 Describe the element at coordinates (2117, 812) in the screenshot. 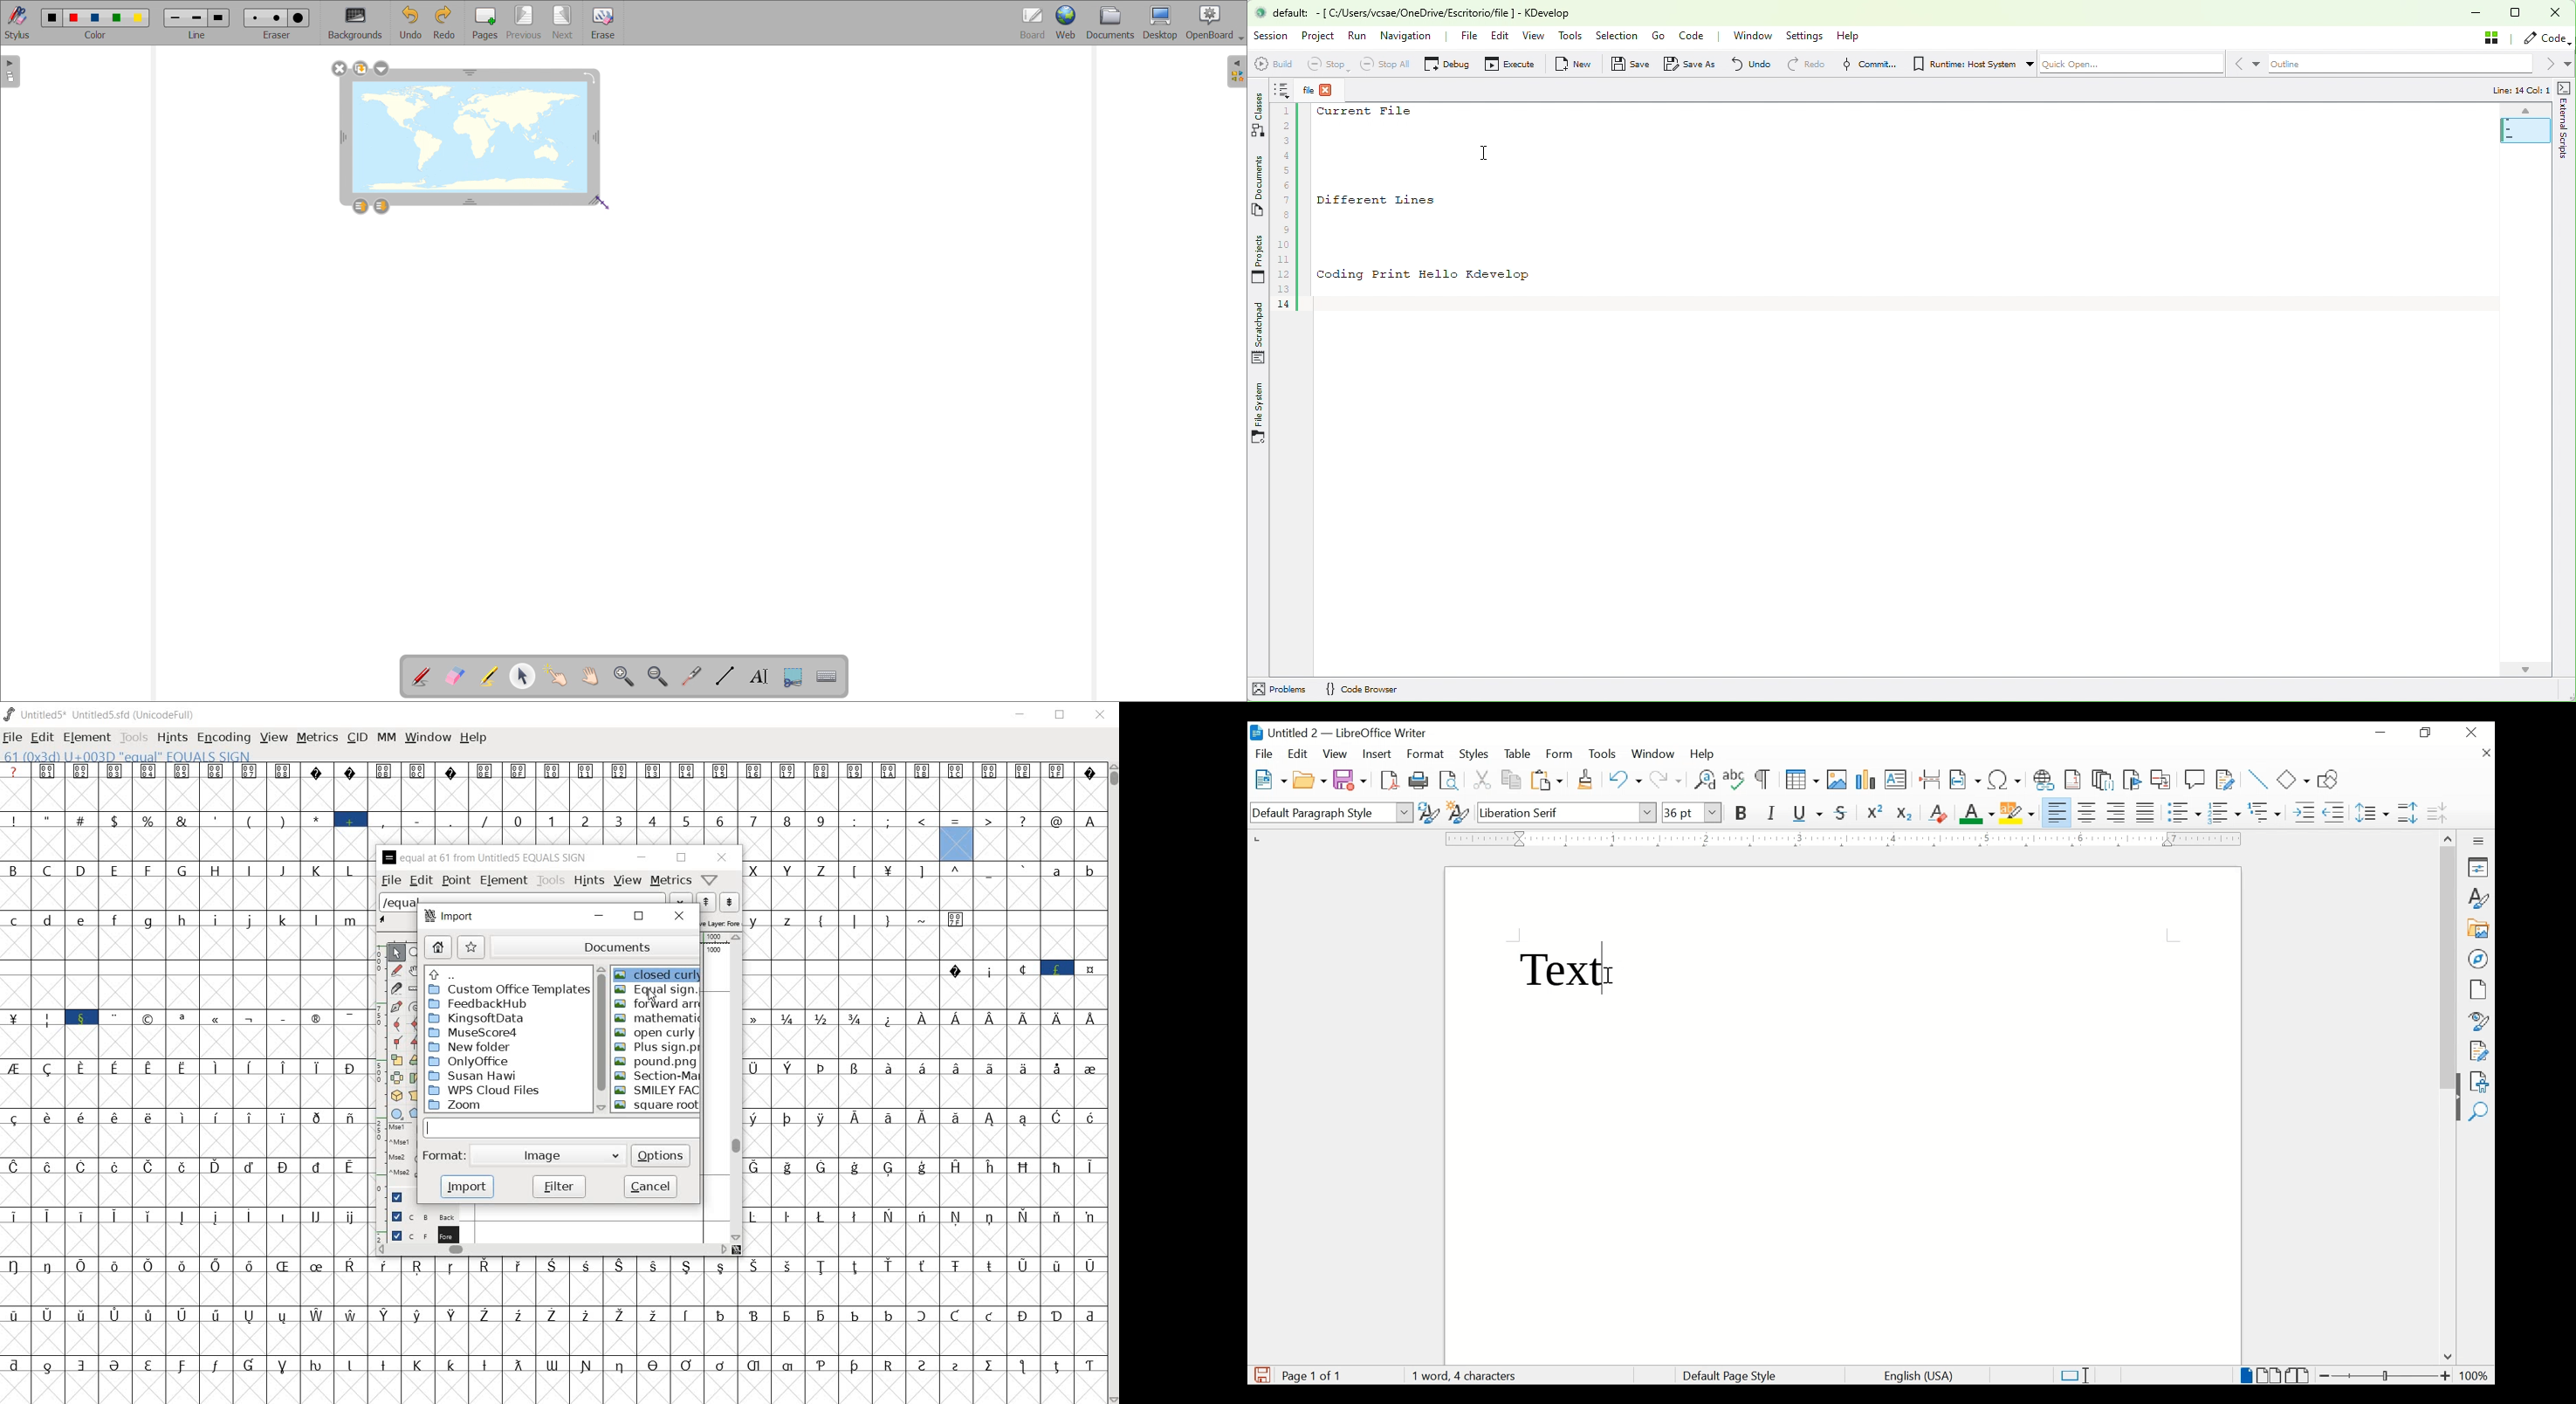

I see `align right` at that location.